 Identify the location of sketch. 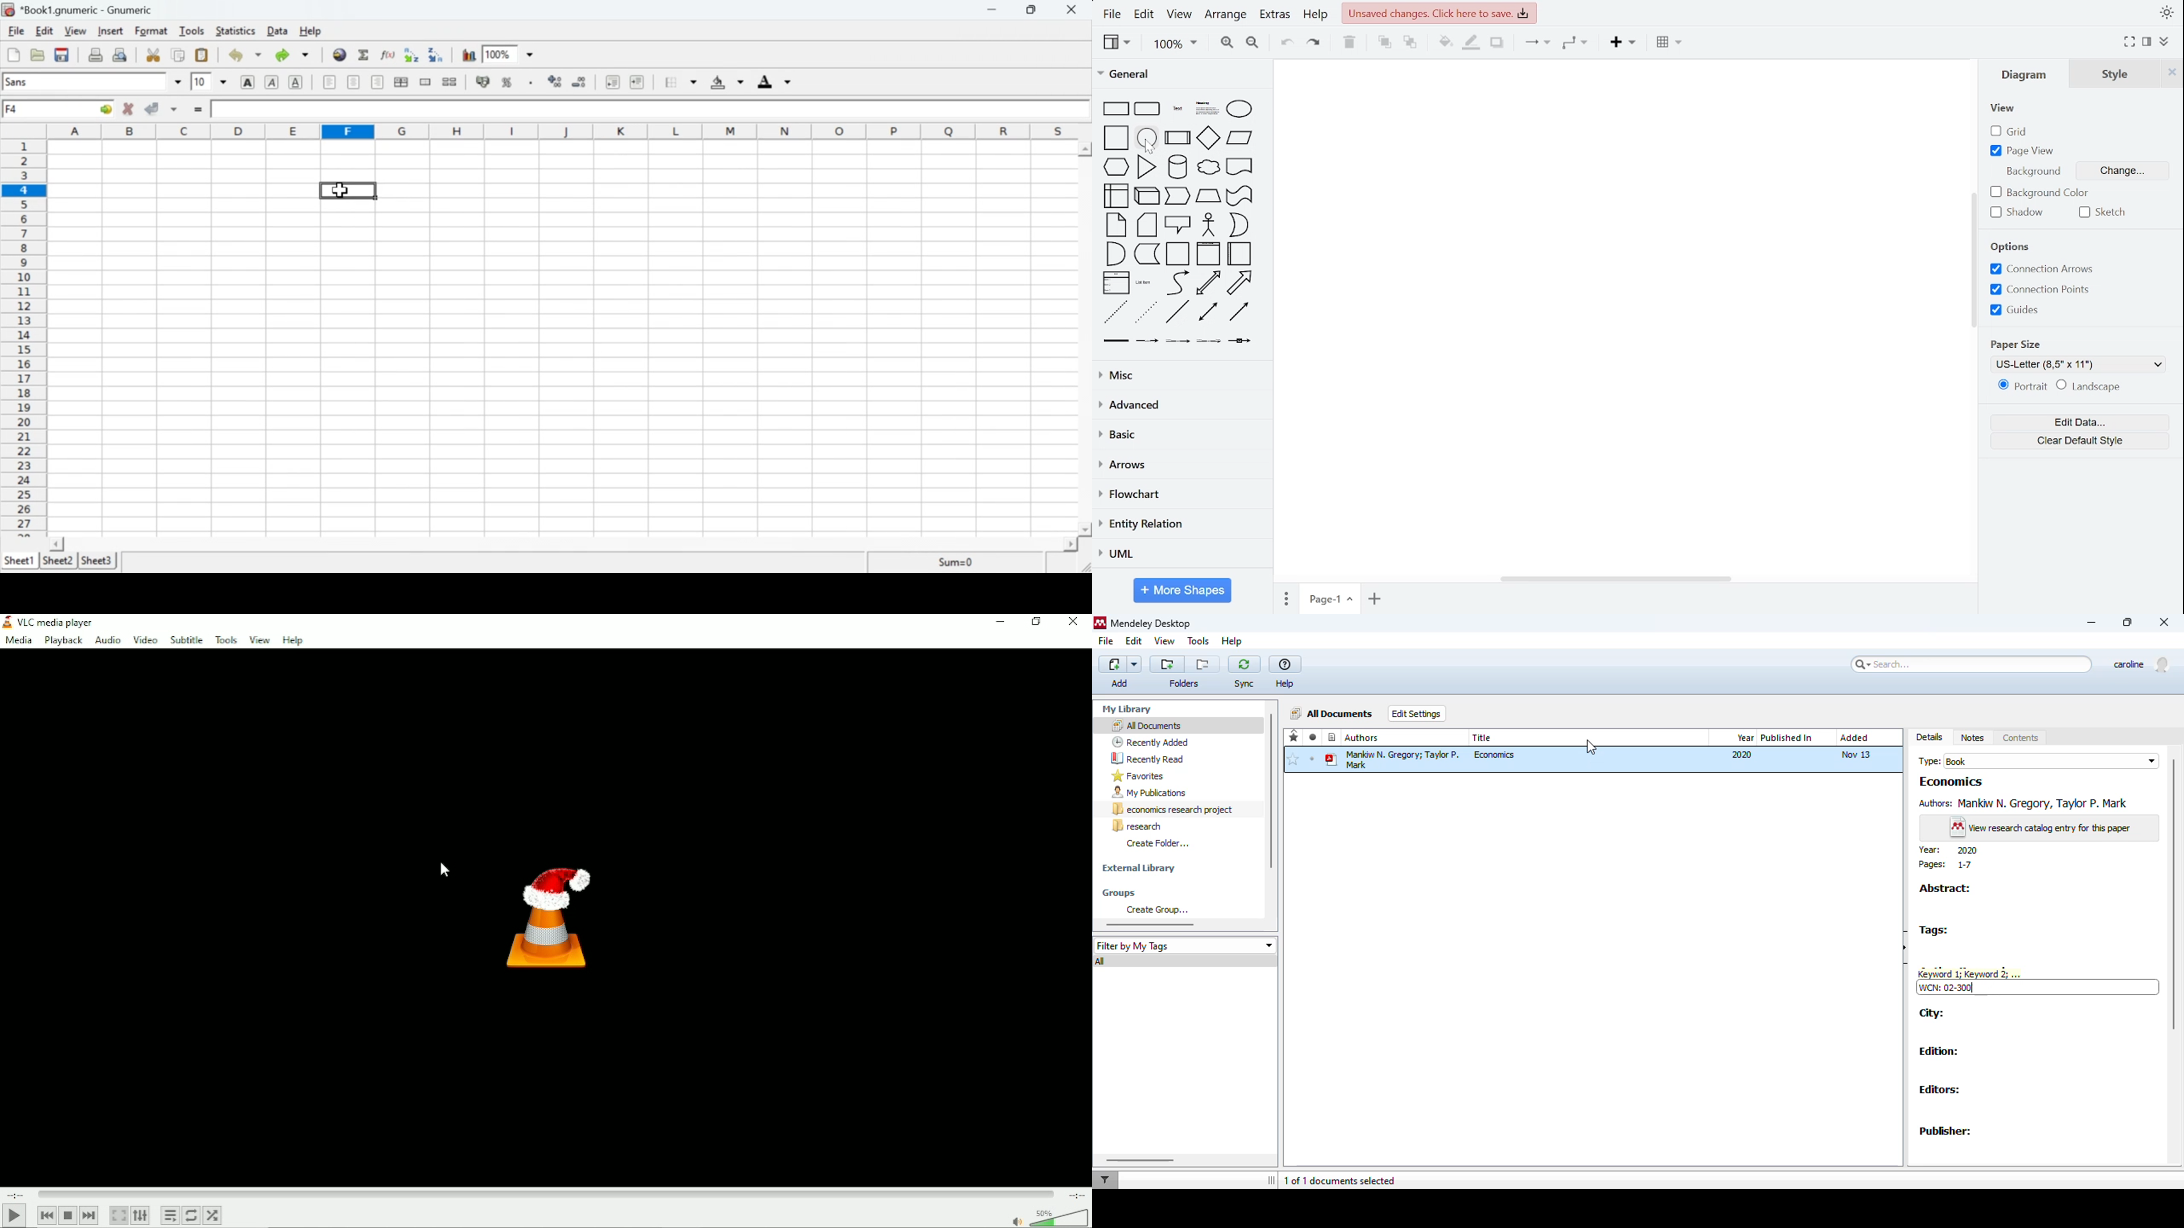
(2106, 214).